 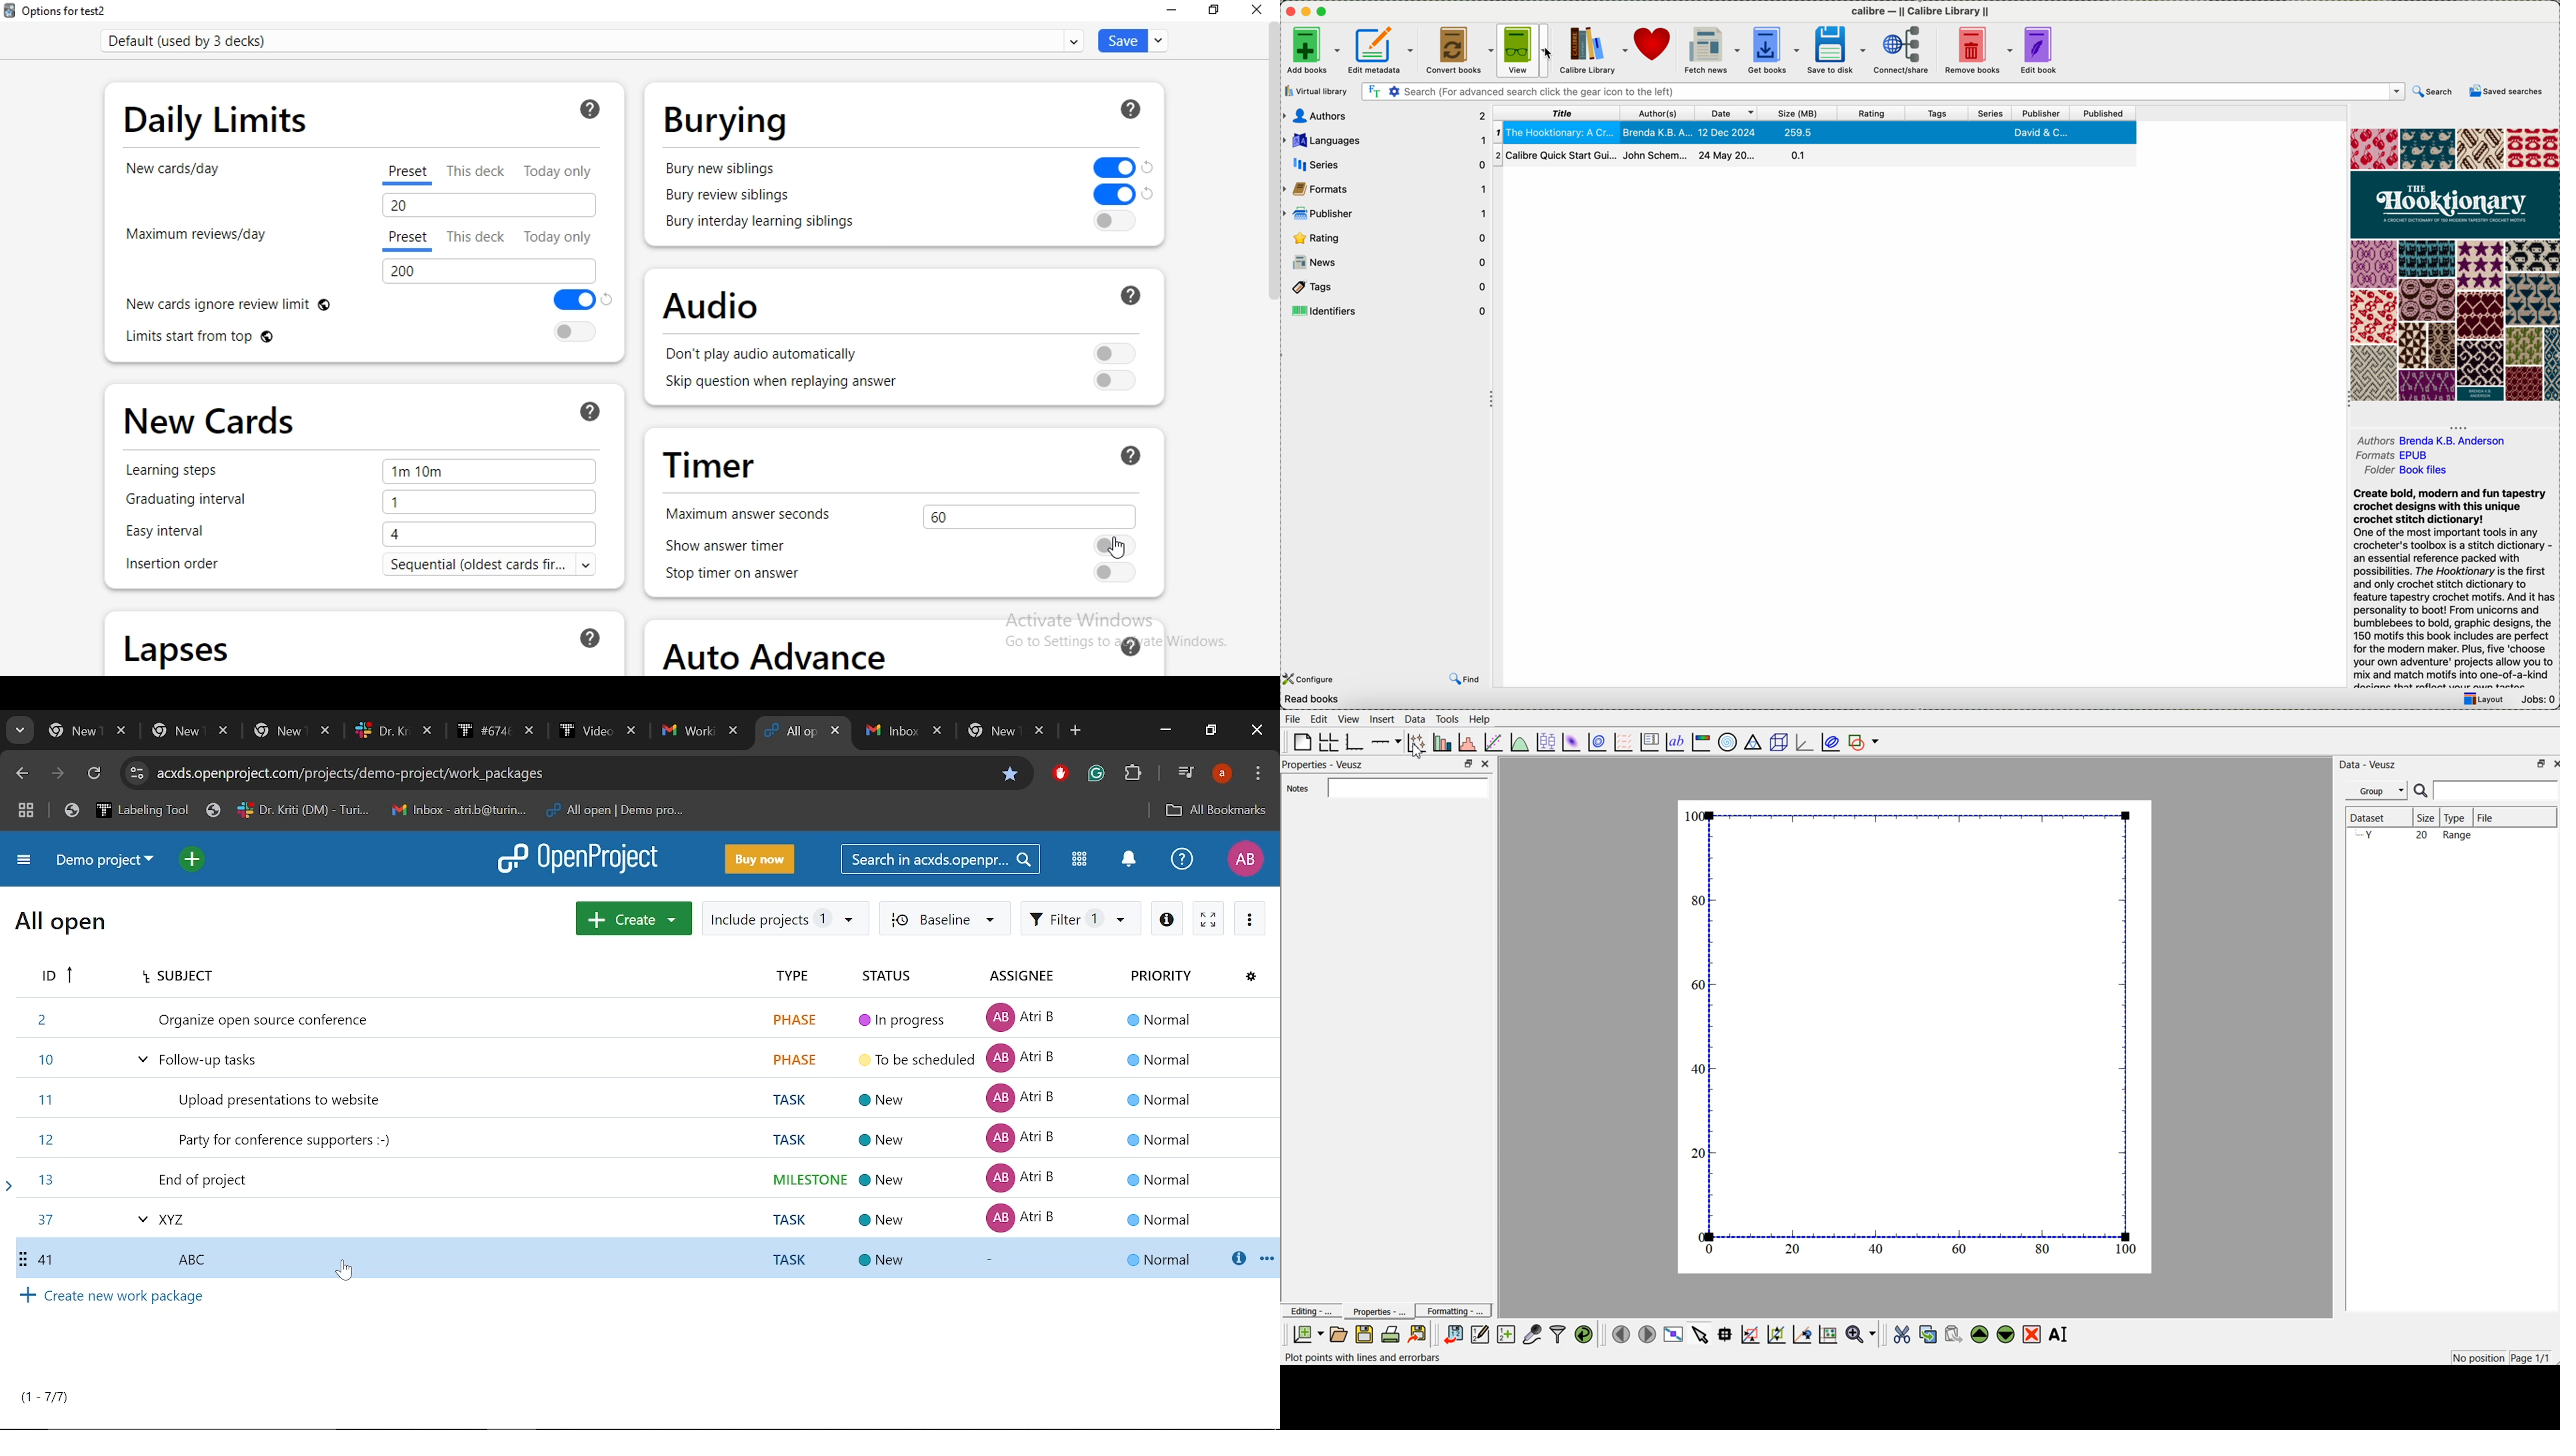 What do you see at coordinates (1869, 114) in the screenshot?
I see `rating` at bounding box center [1869, 114].